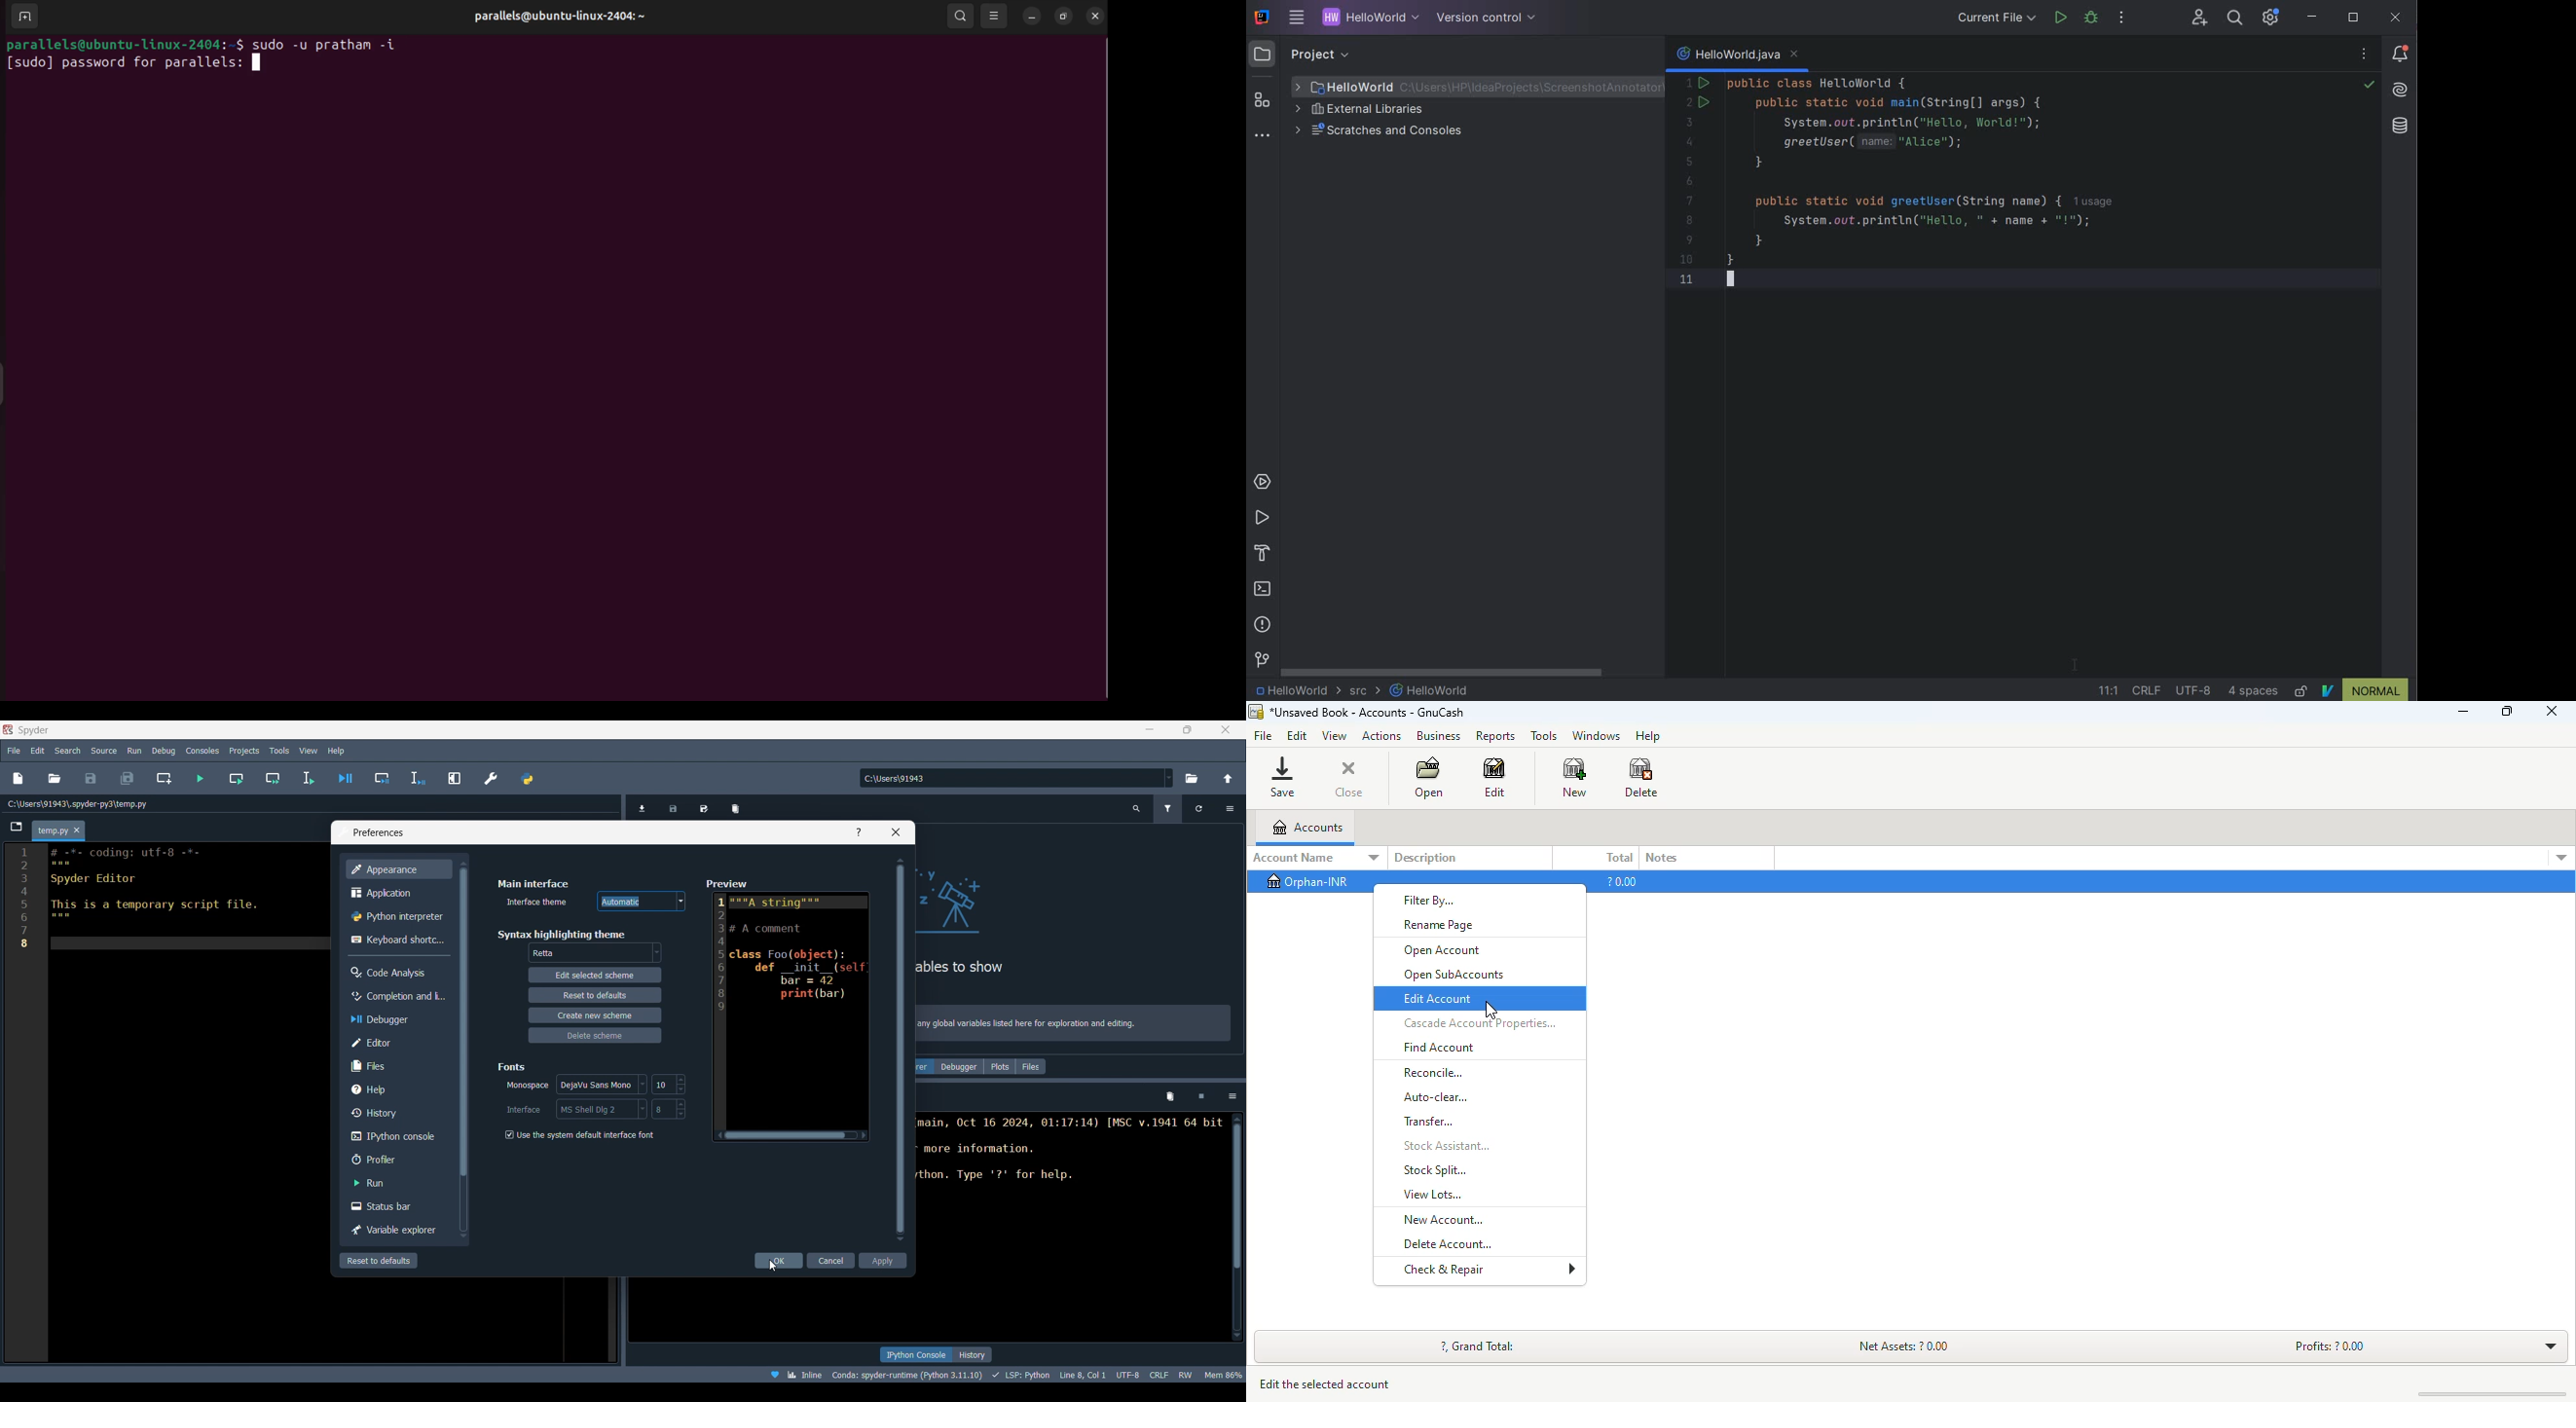 The width and height of the screenshot is (2576, 1428). What do you see at coordinates (417, 779) in the screenshot?
I see `Debug selection or current line` at bounding box center [417, 779].